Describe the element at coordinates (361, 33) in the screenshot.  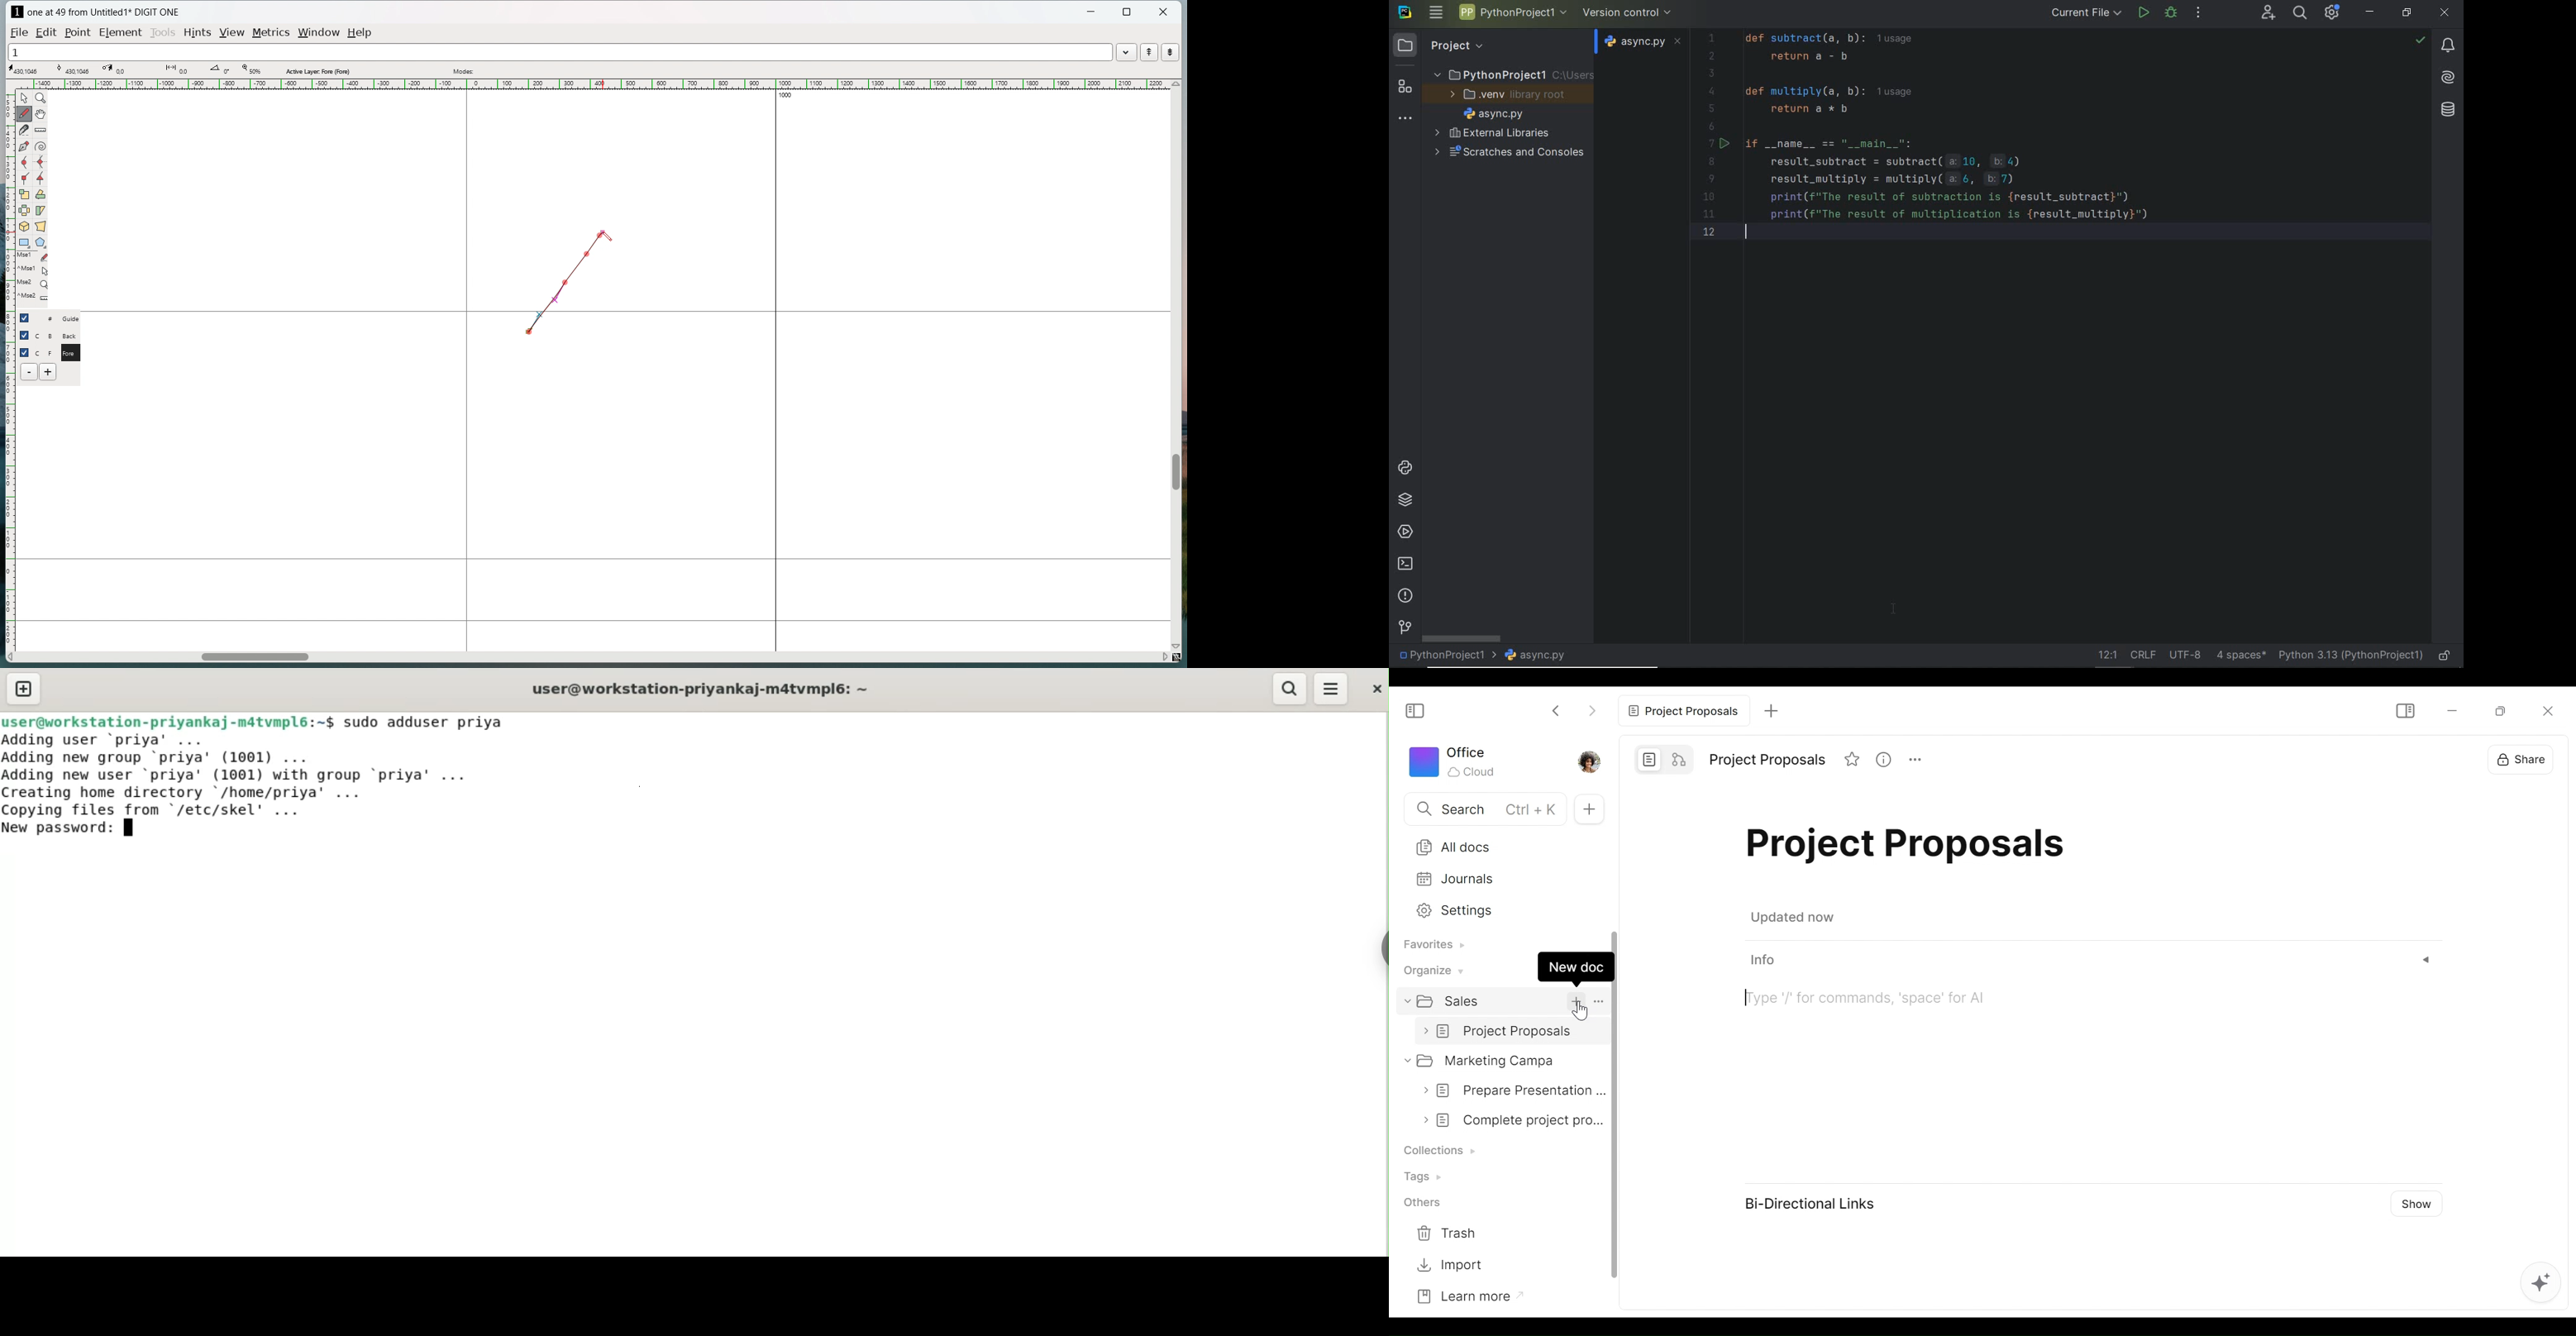
I see `help` at that location.